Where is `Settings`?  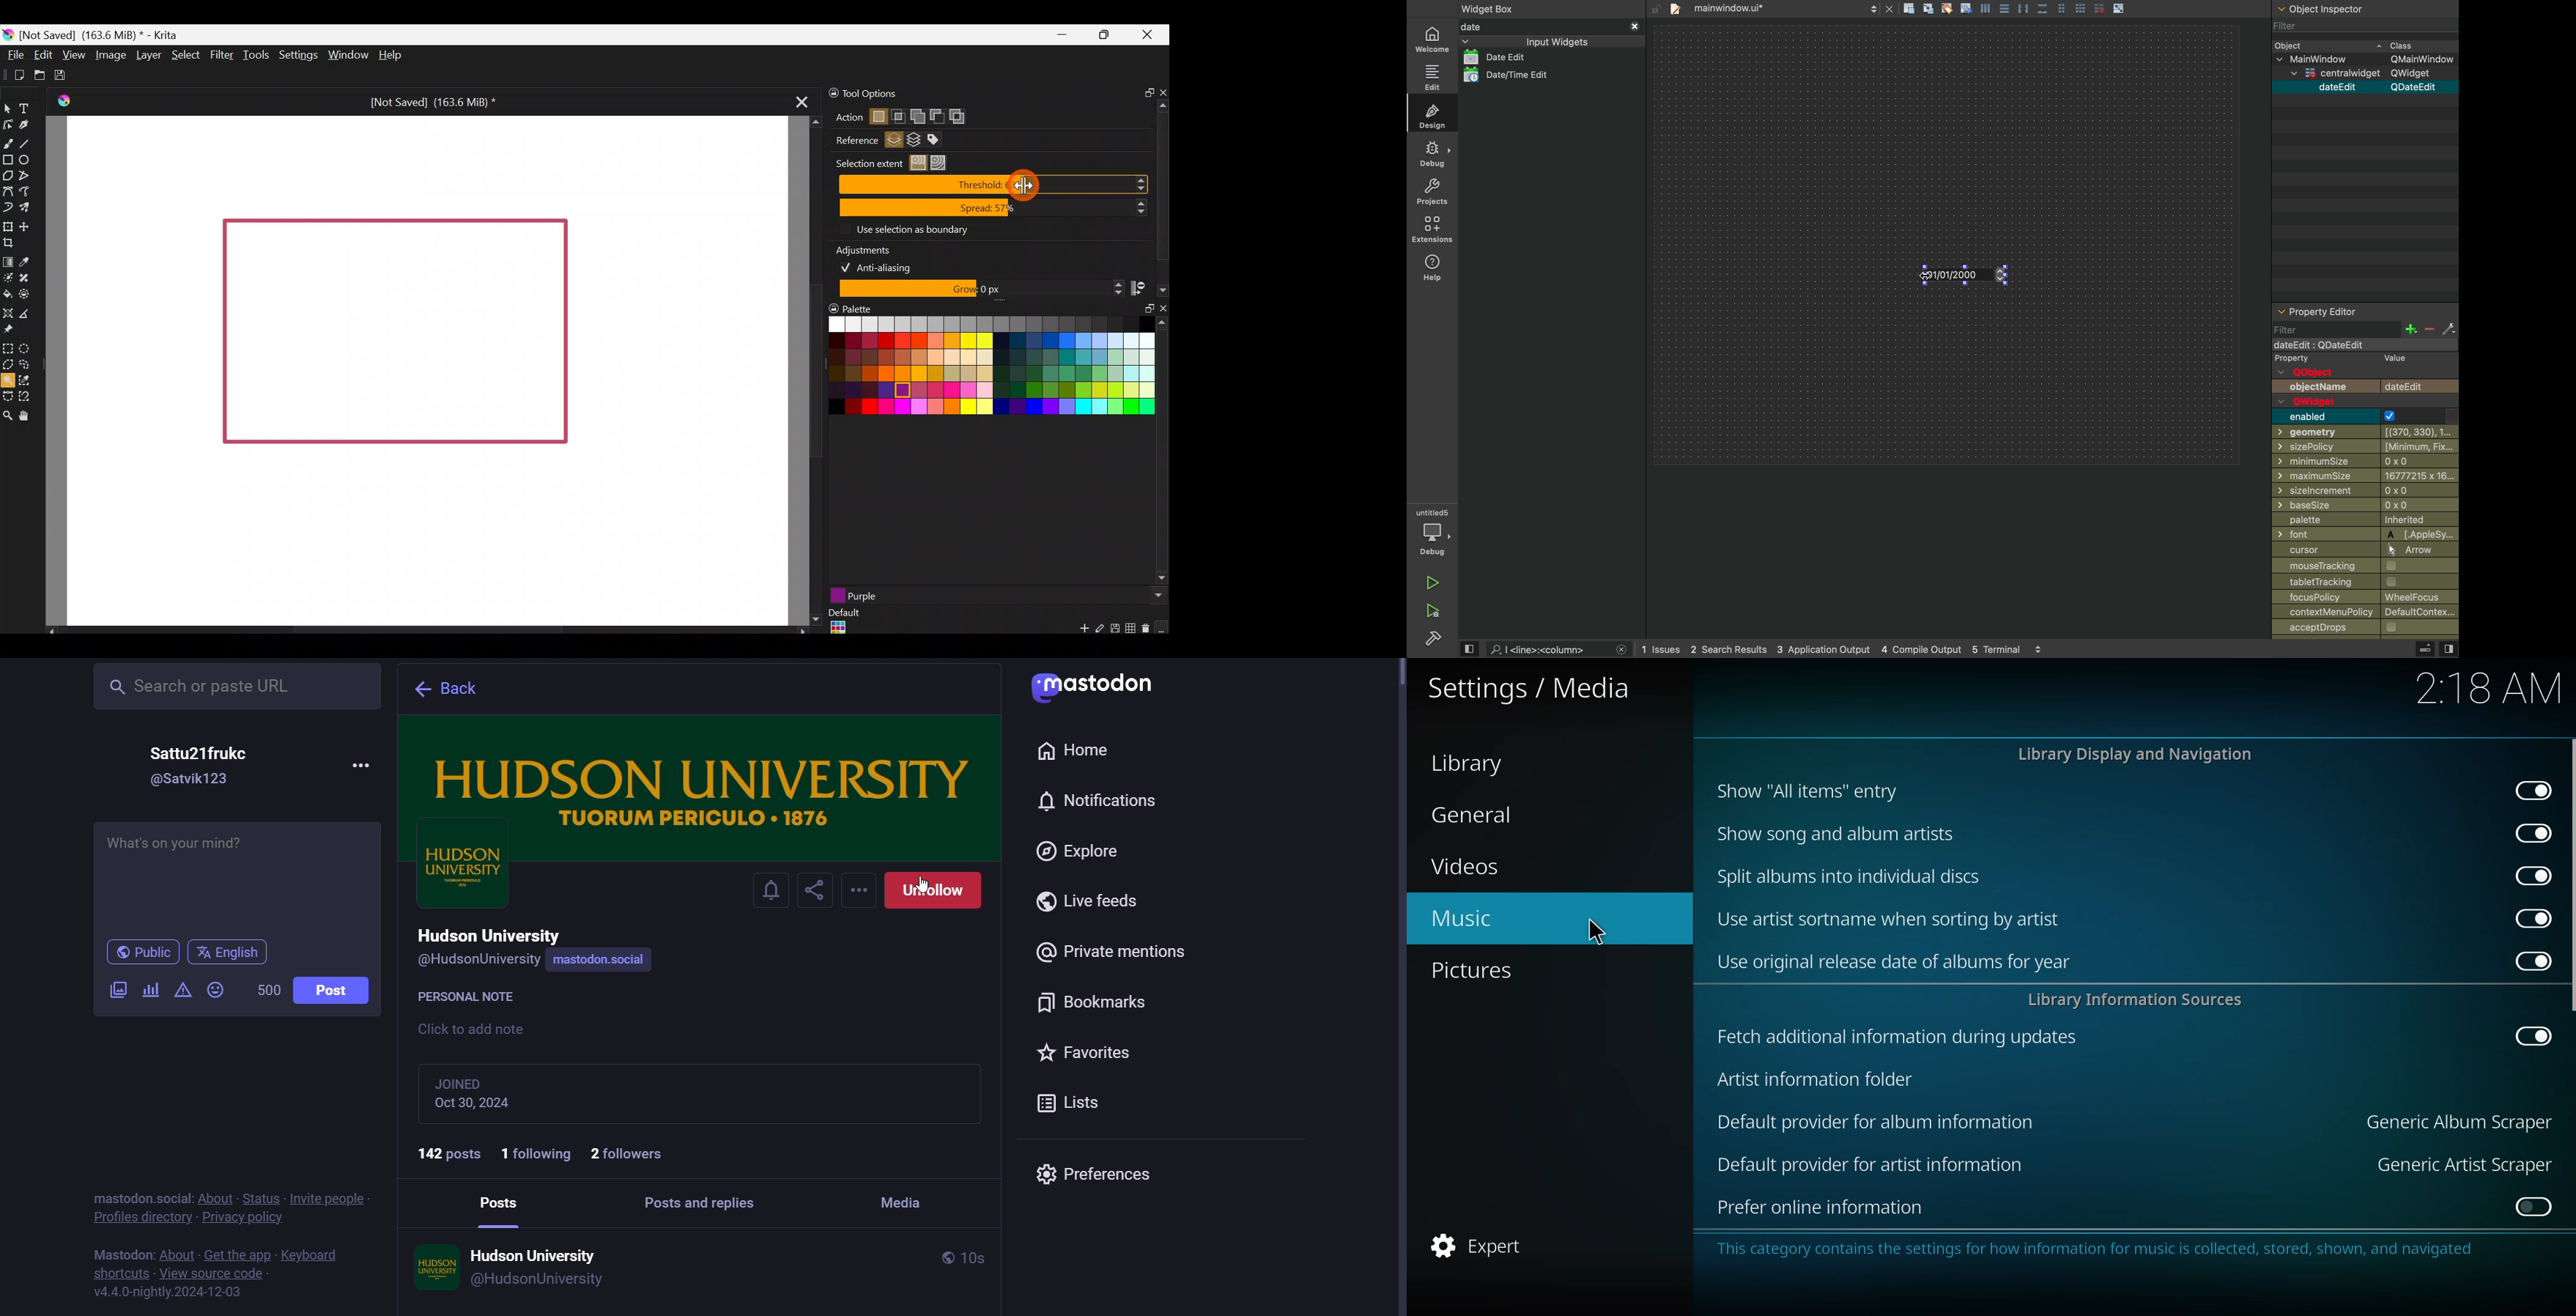
Settings is located at coordinates (296, 53).